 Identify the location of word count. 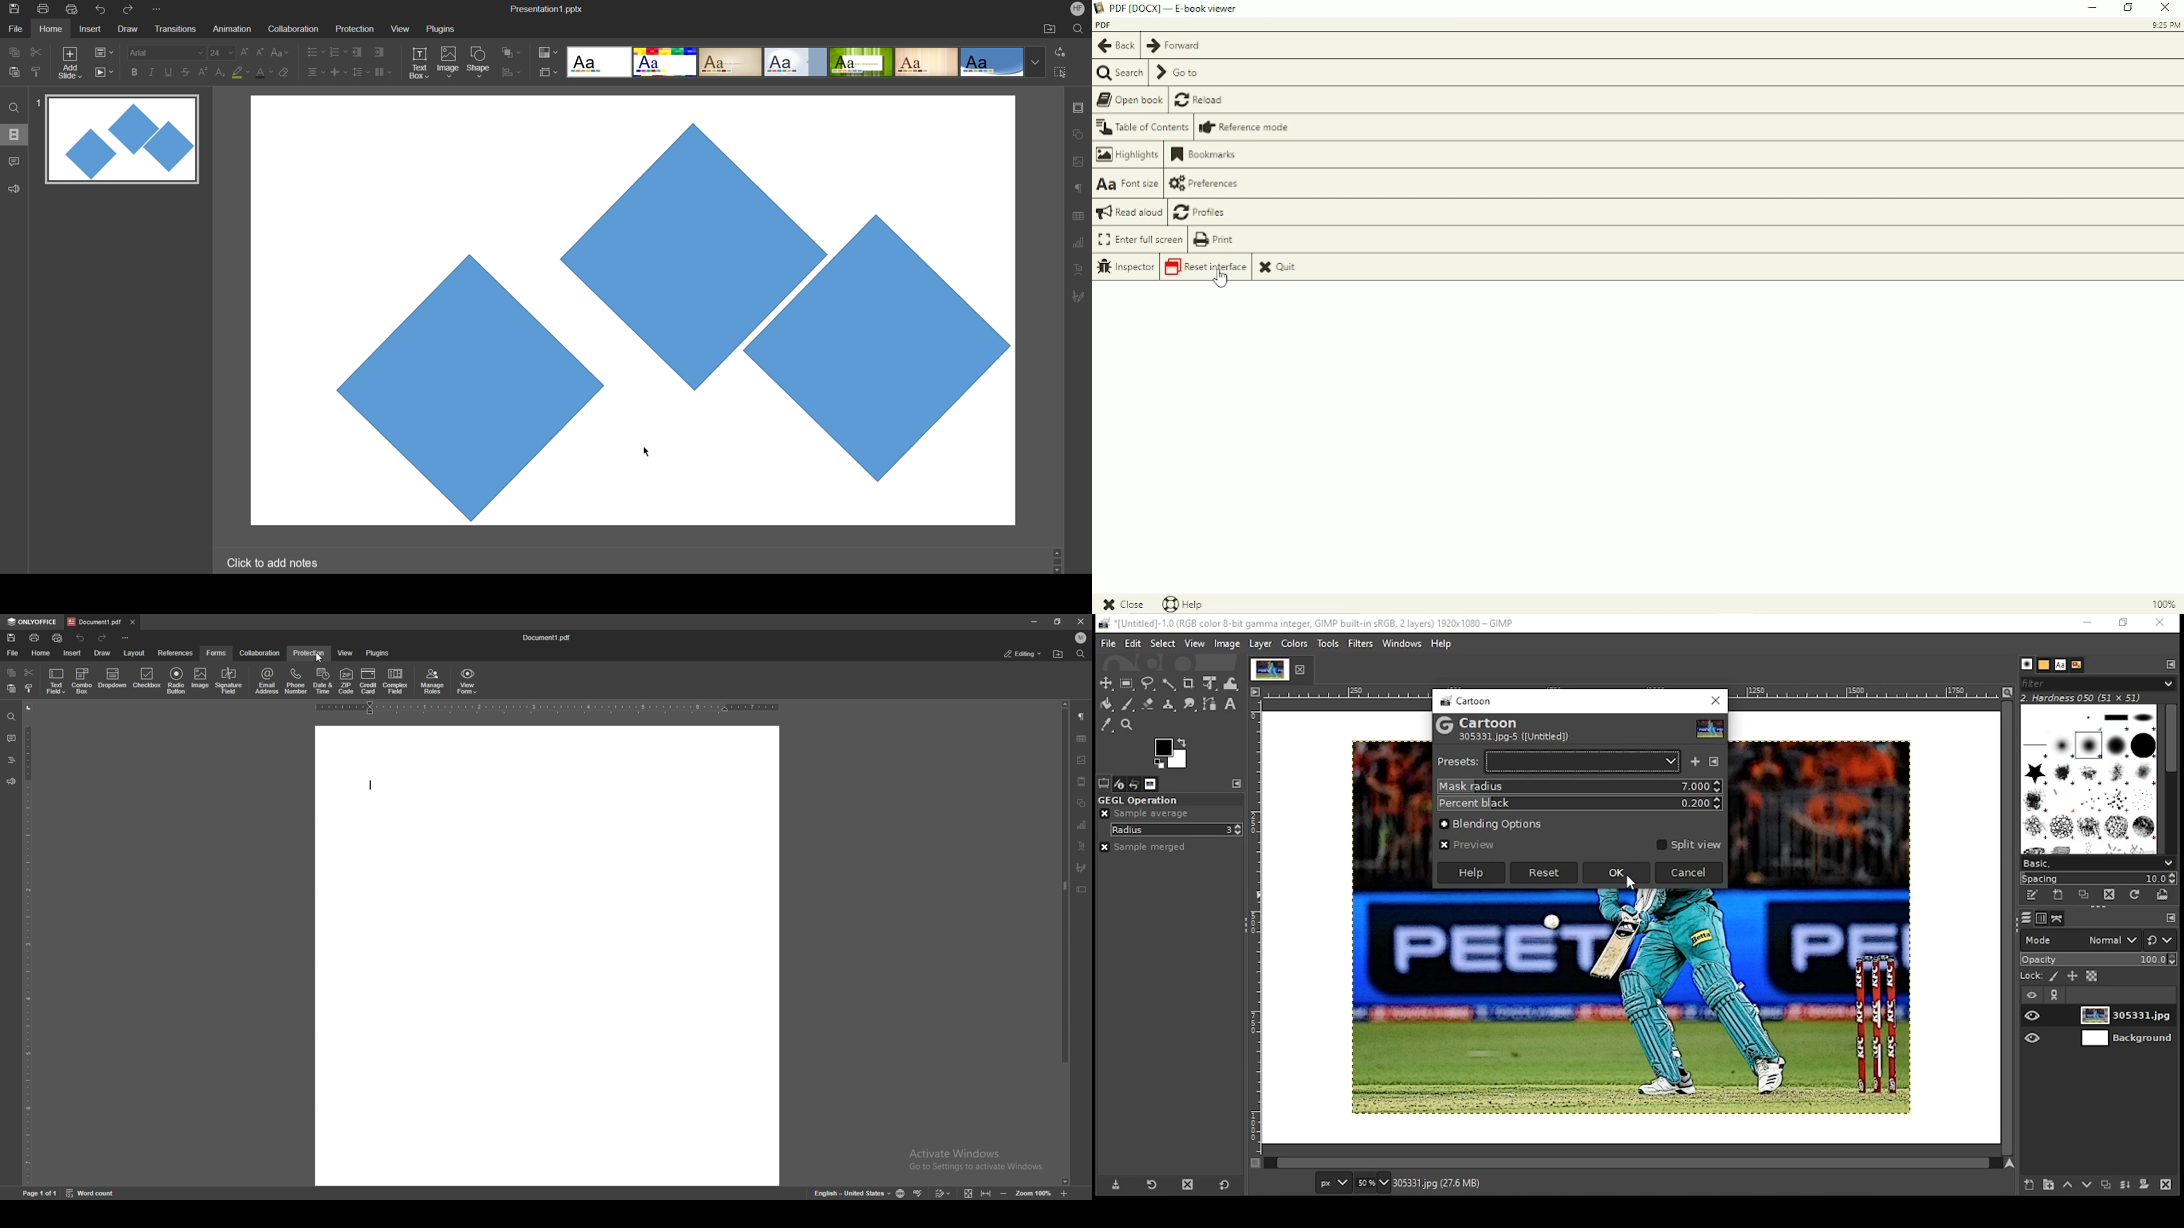
(92, 1194).